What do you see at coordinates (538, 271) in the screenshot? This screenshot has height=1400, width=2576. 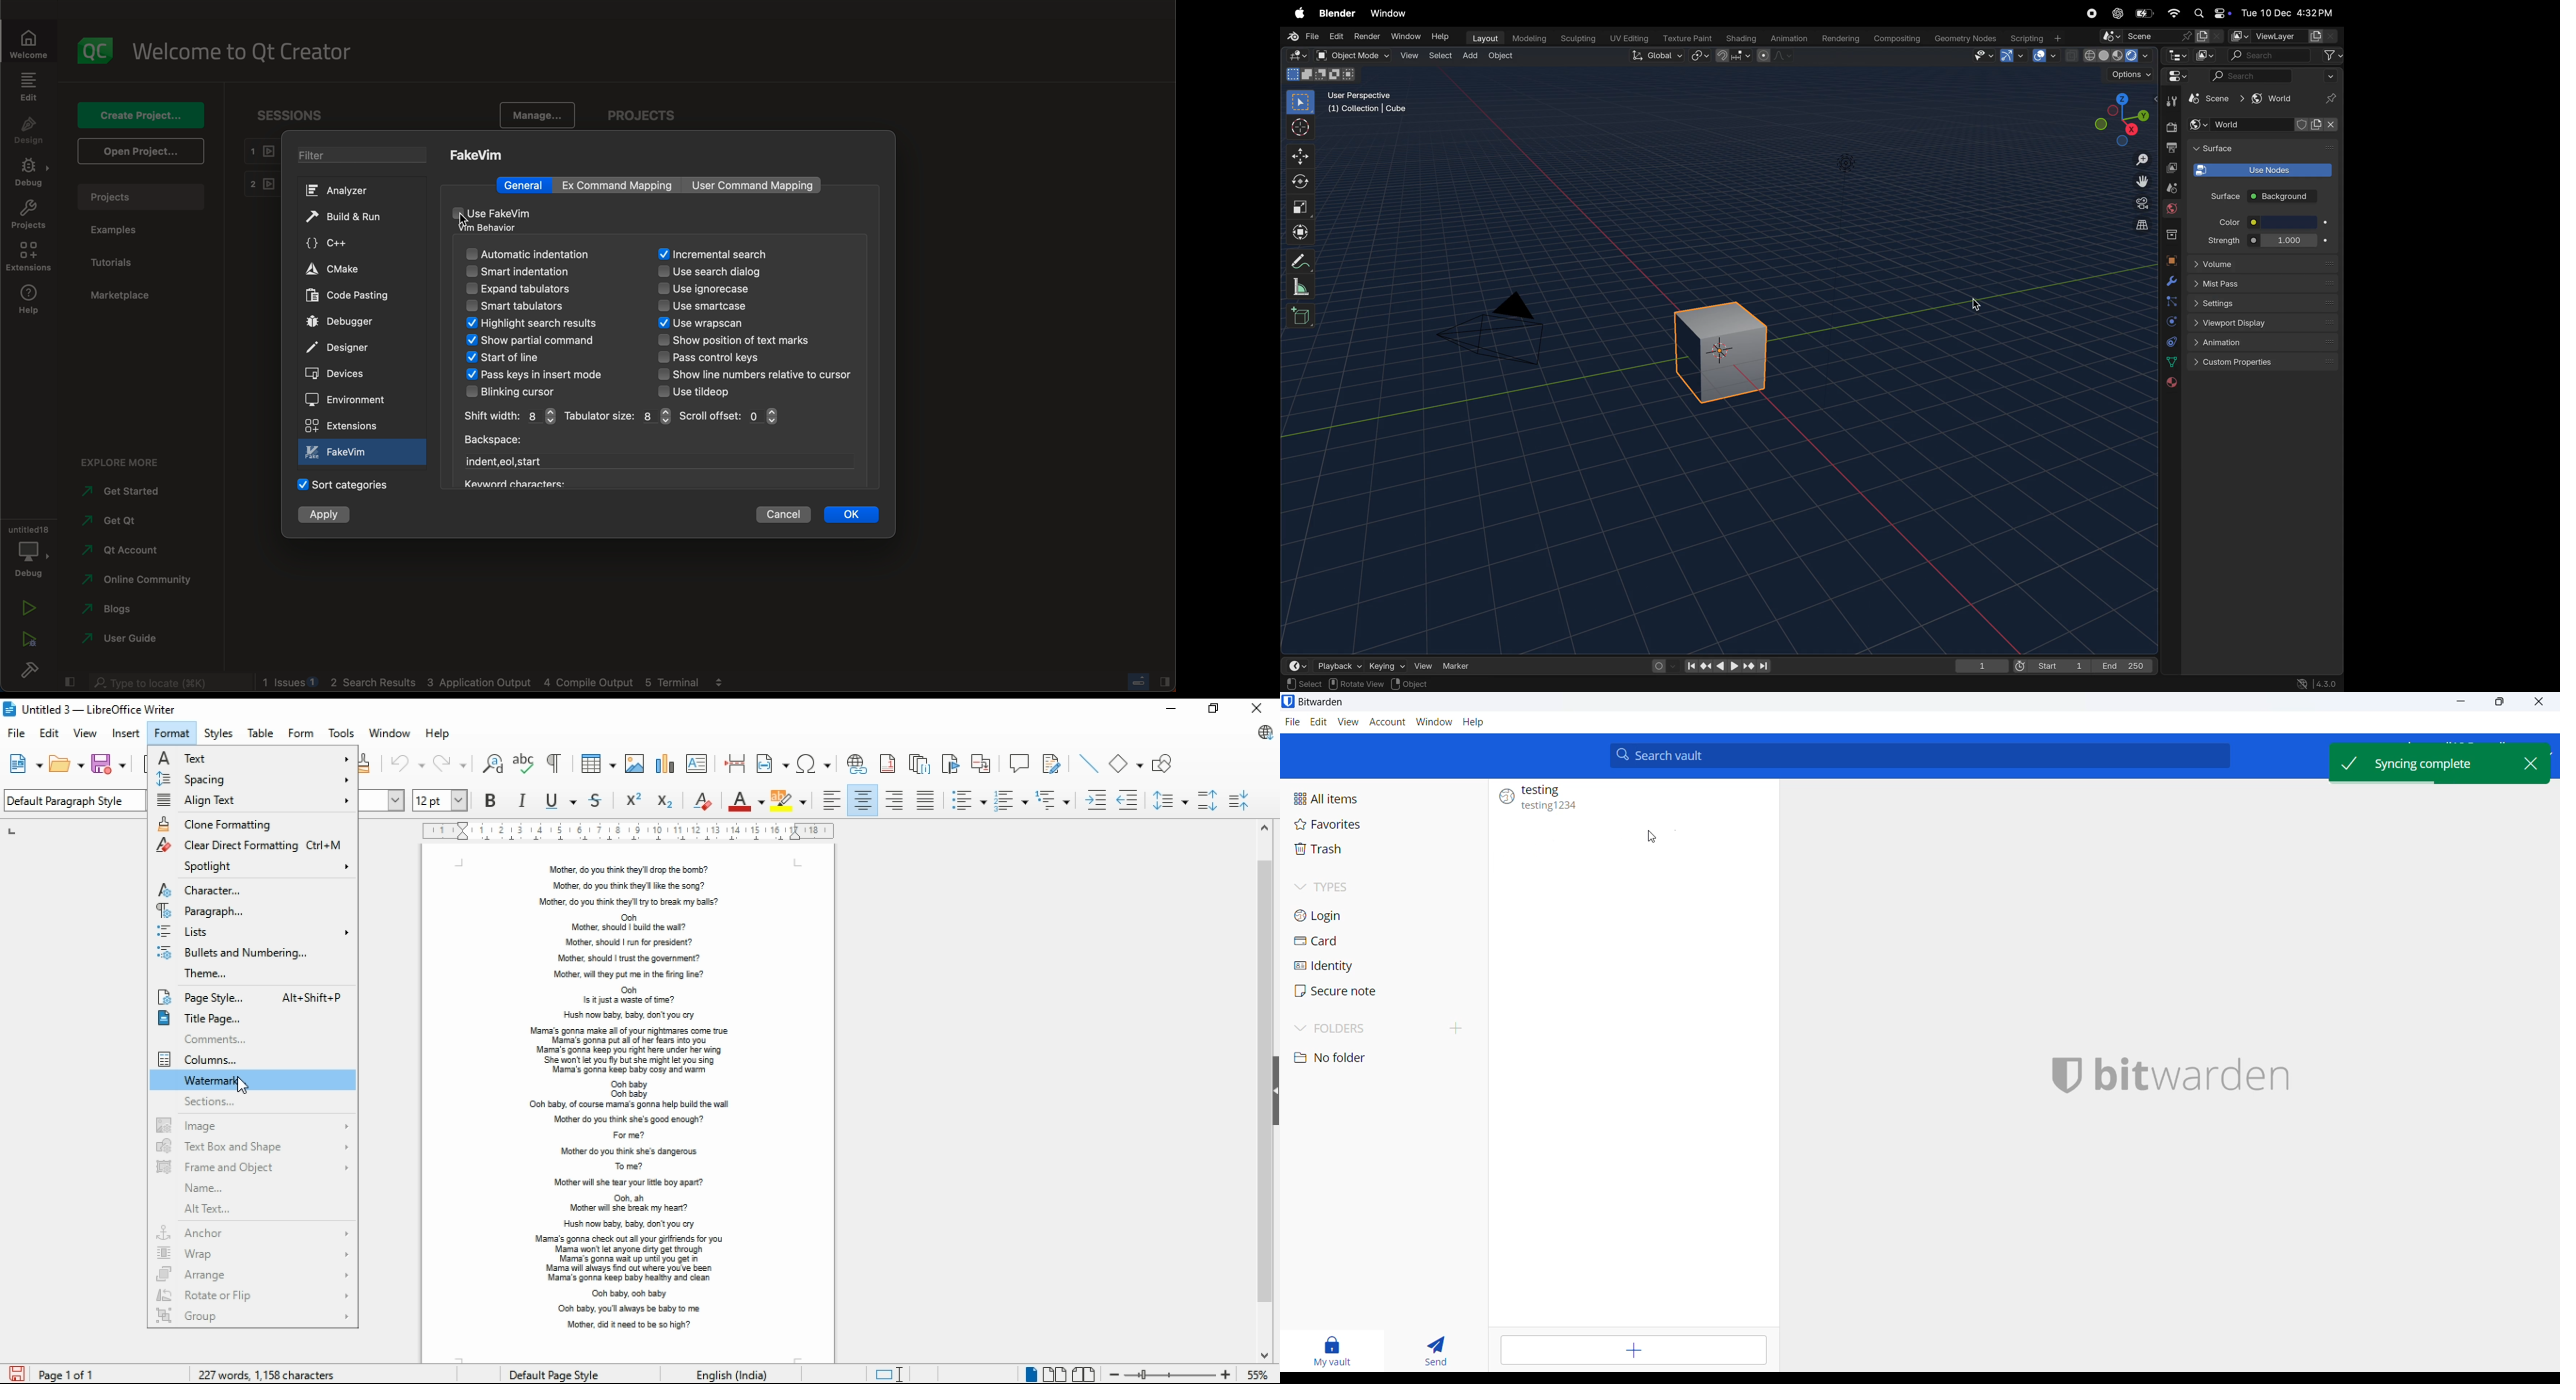 I see `smart` at bounding box center [538, 271].